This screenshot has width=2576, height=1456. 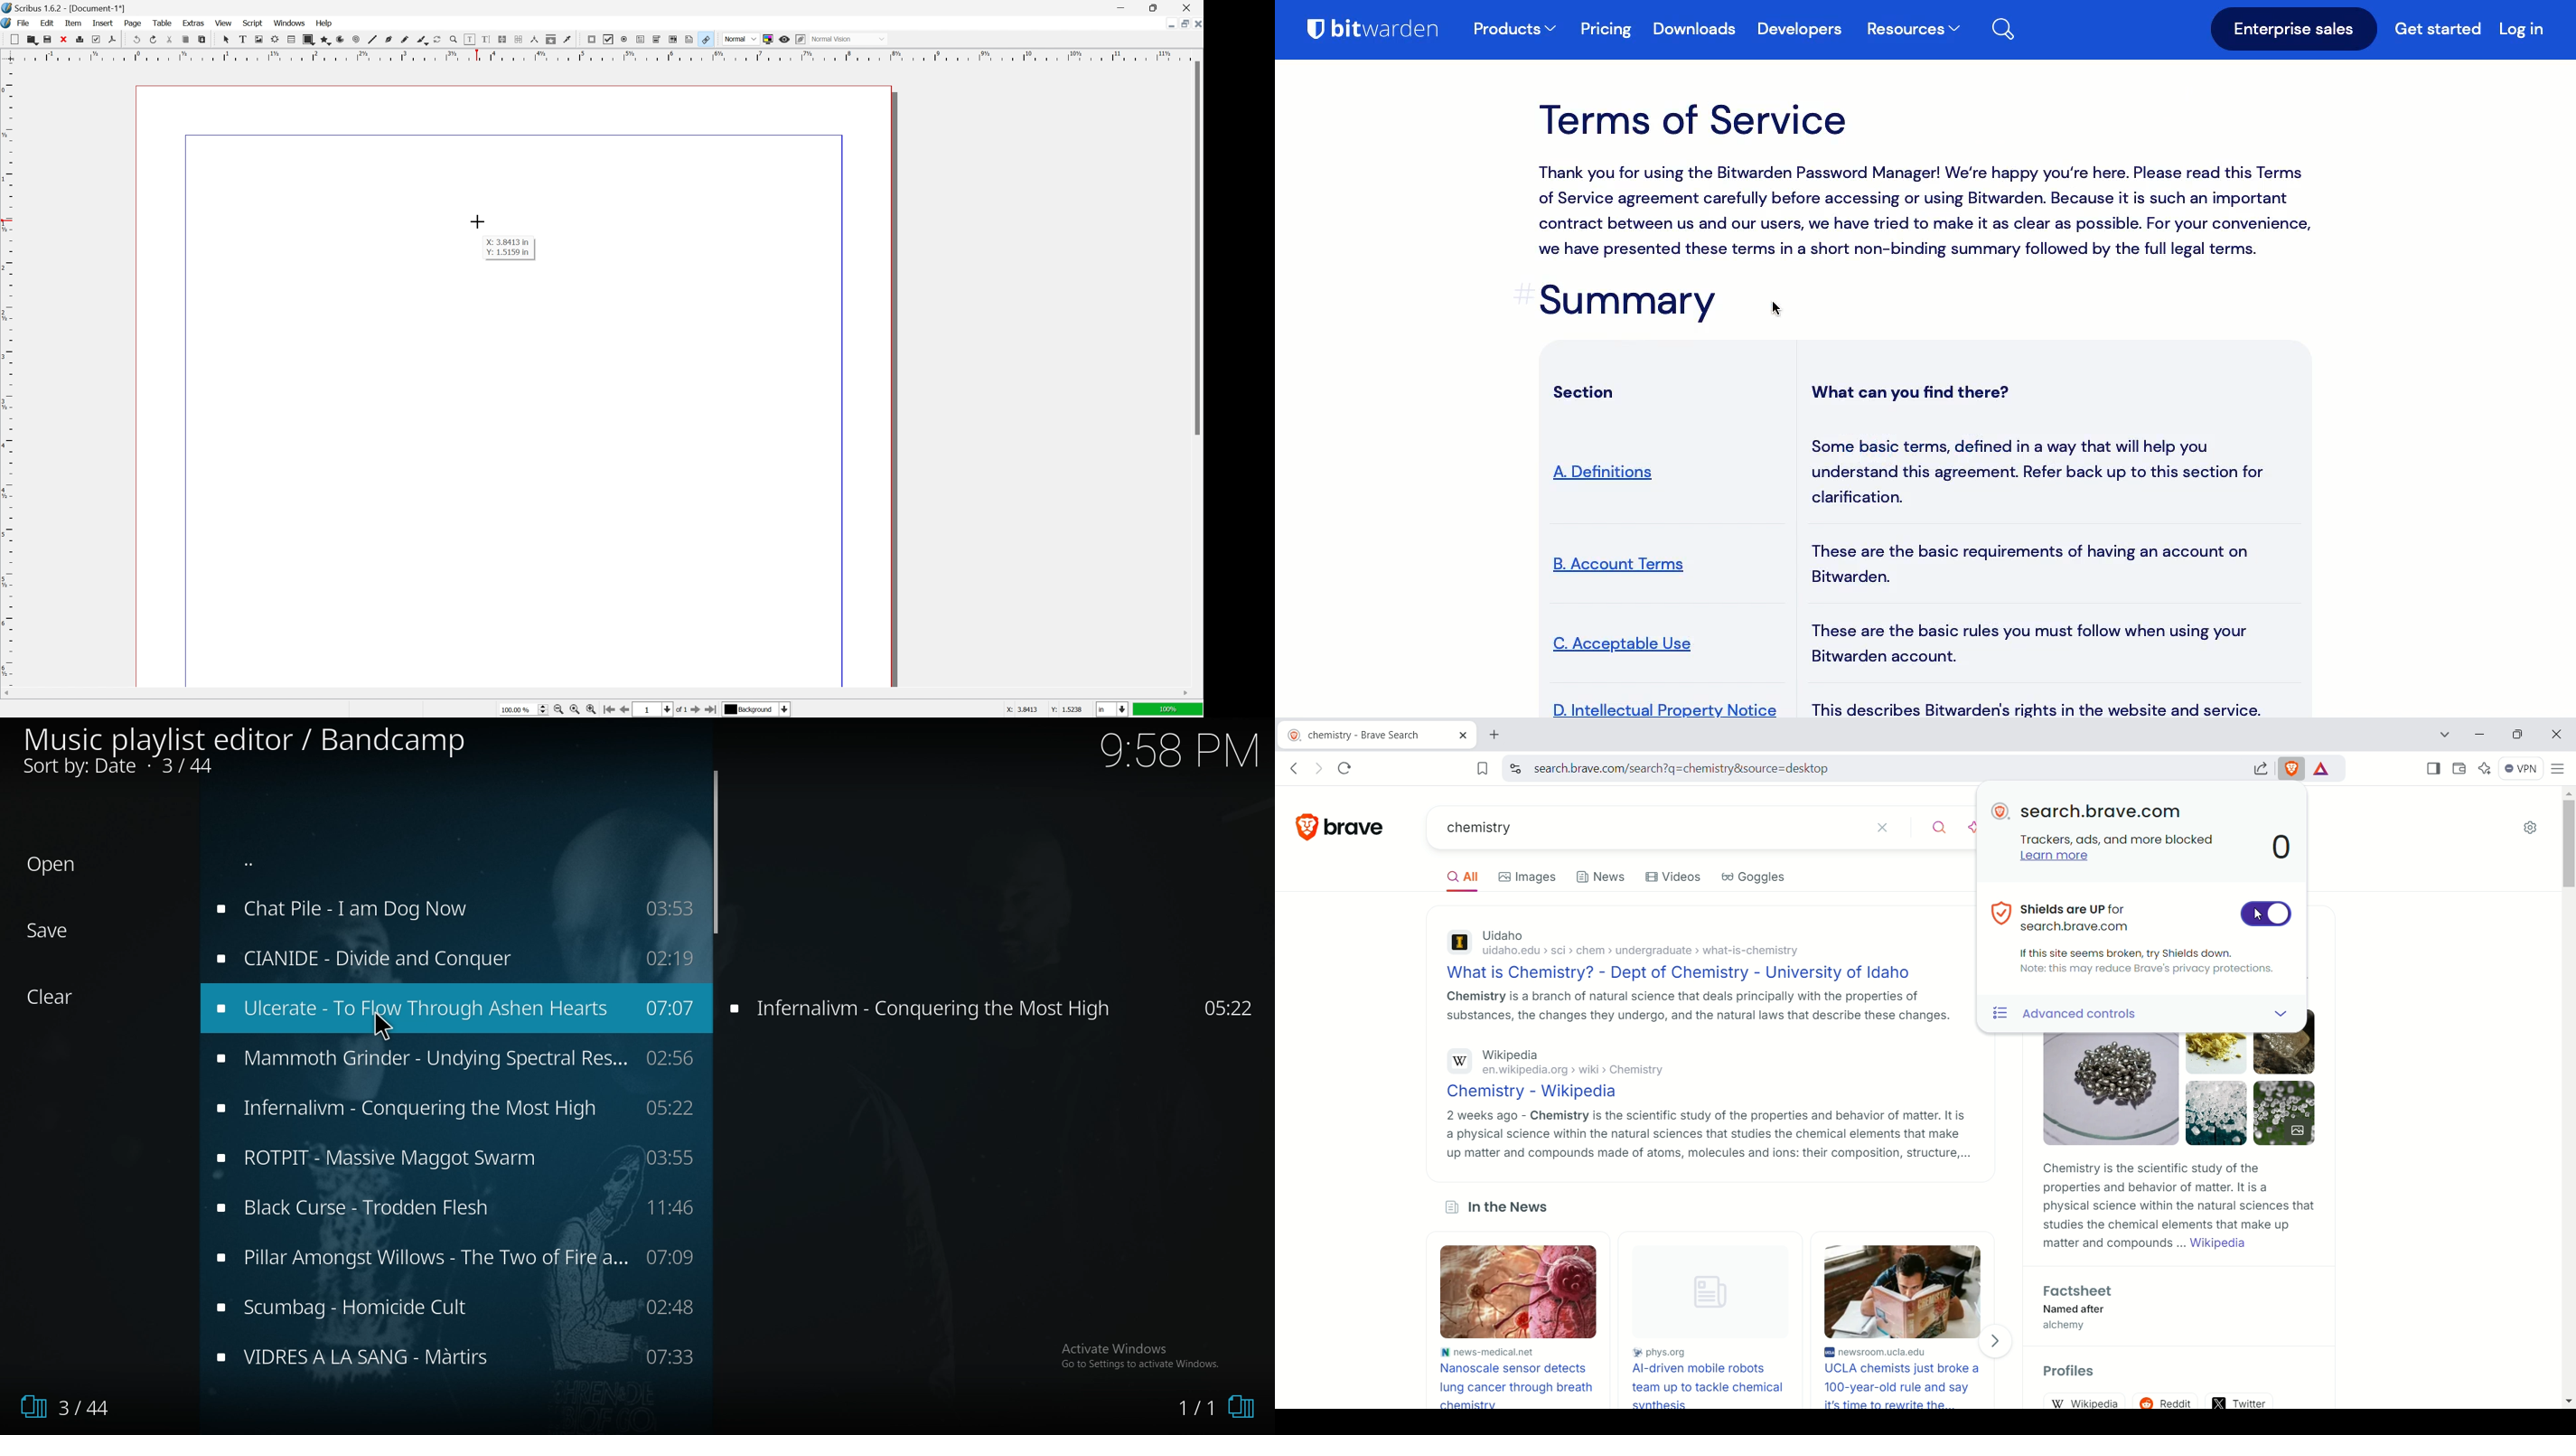 What do you see at coordinates (1143, 1355) in the screenshot?
I see `Activate Windows, Go to settings to activate windows` at bounding box center [1143, 1355].